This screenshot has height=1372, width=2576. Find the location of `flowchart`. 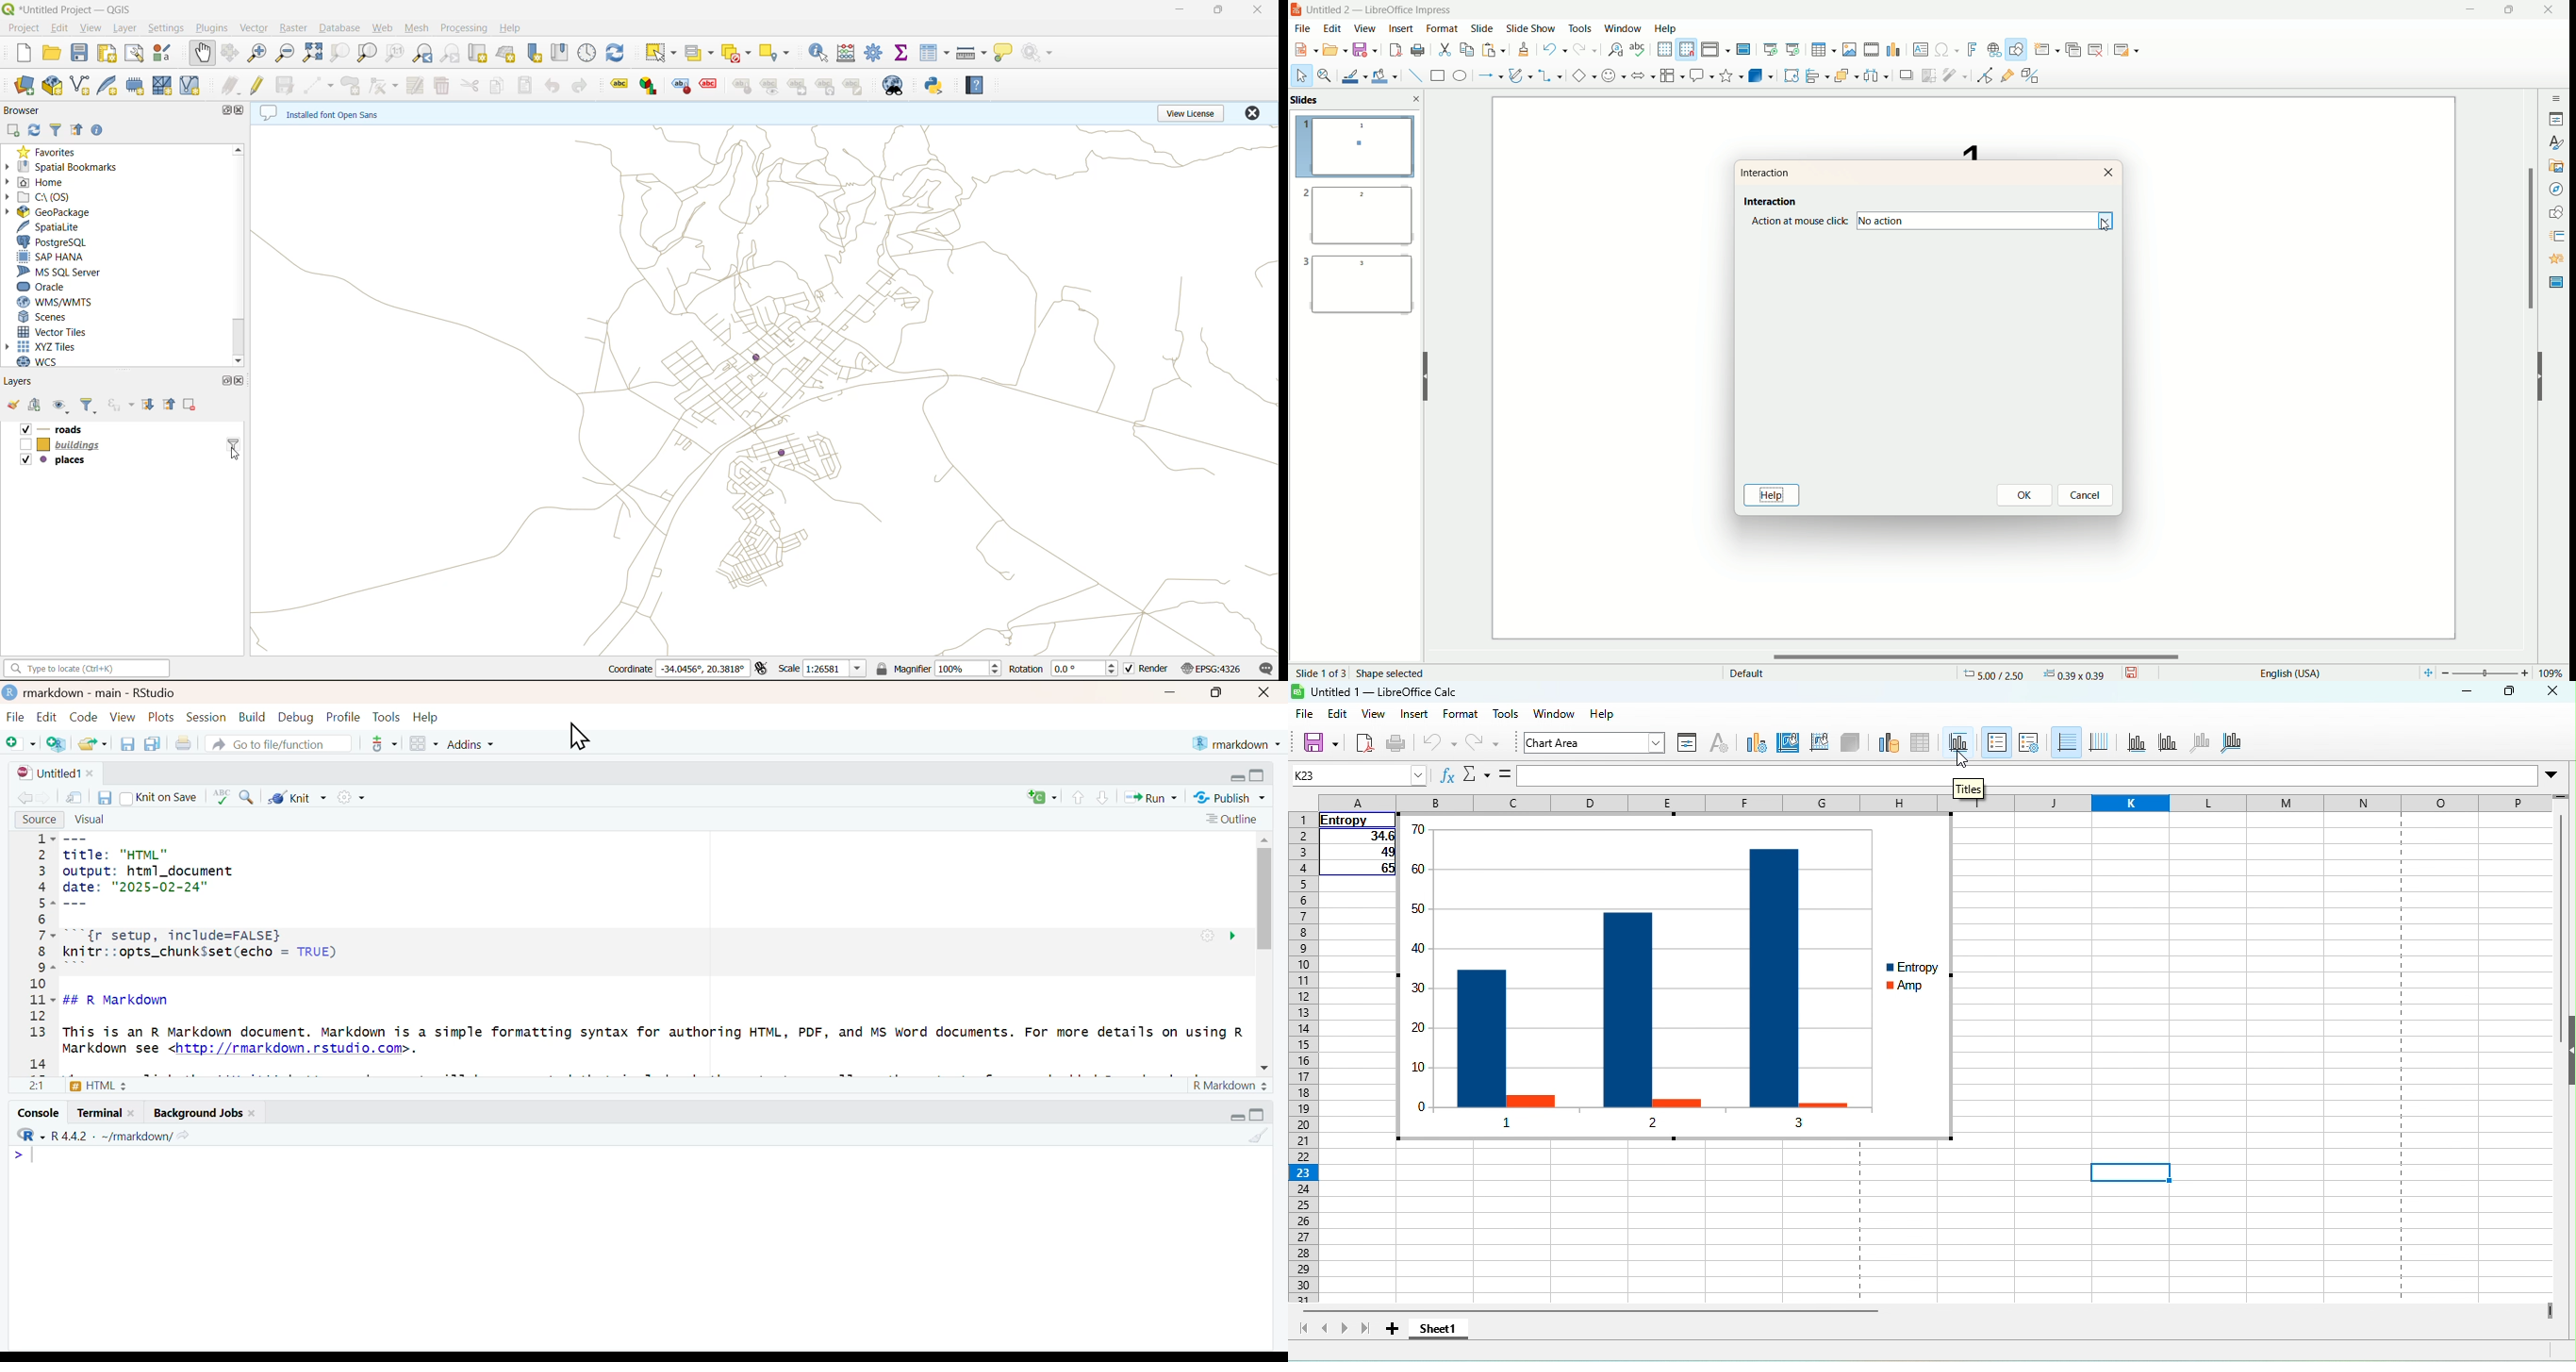

flowchart is located at coordinates (1670, 76).